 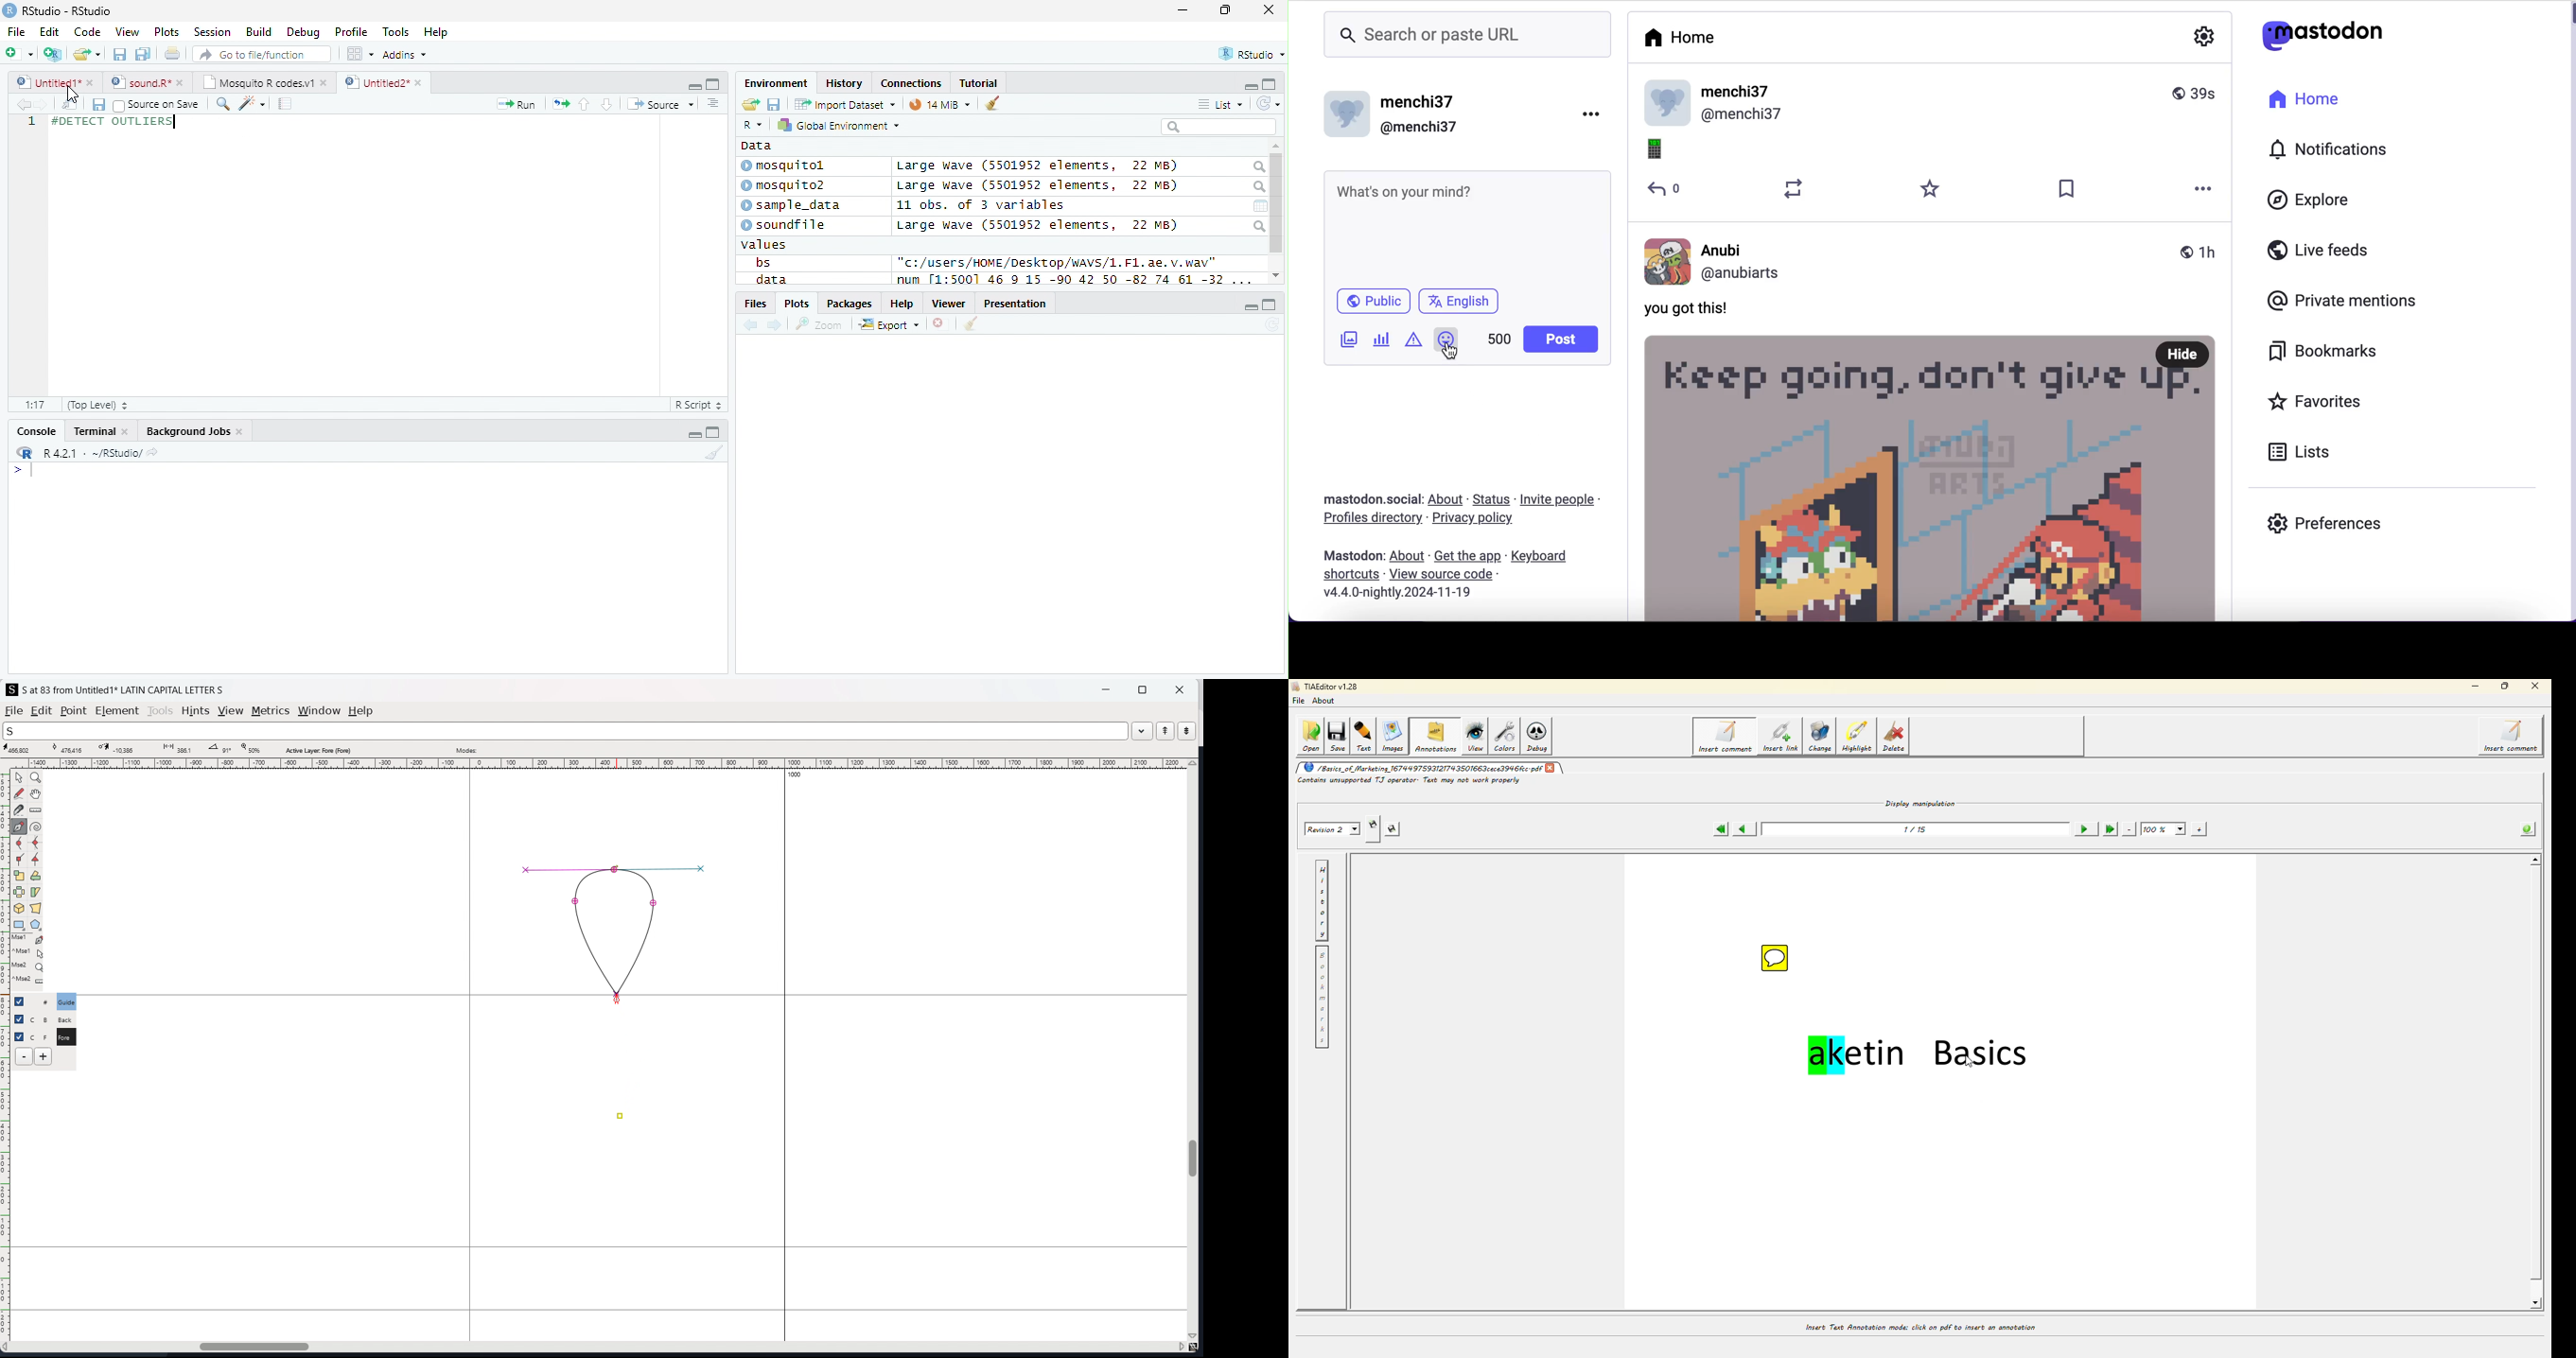 I want to click on add emoji, so click(x=1446, y=334).